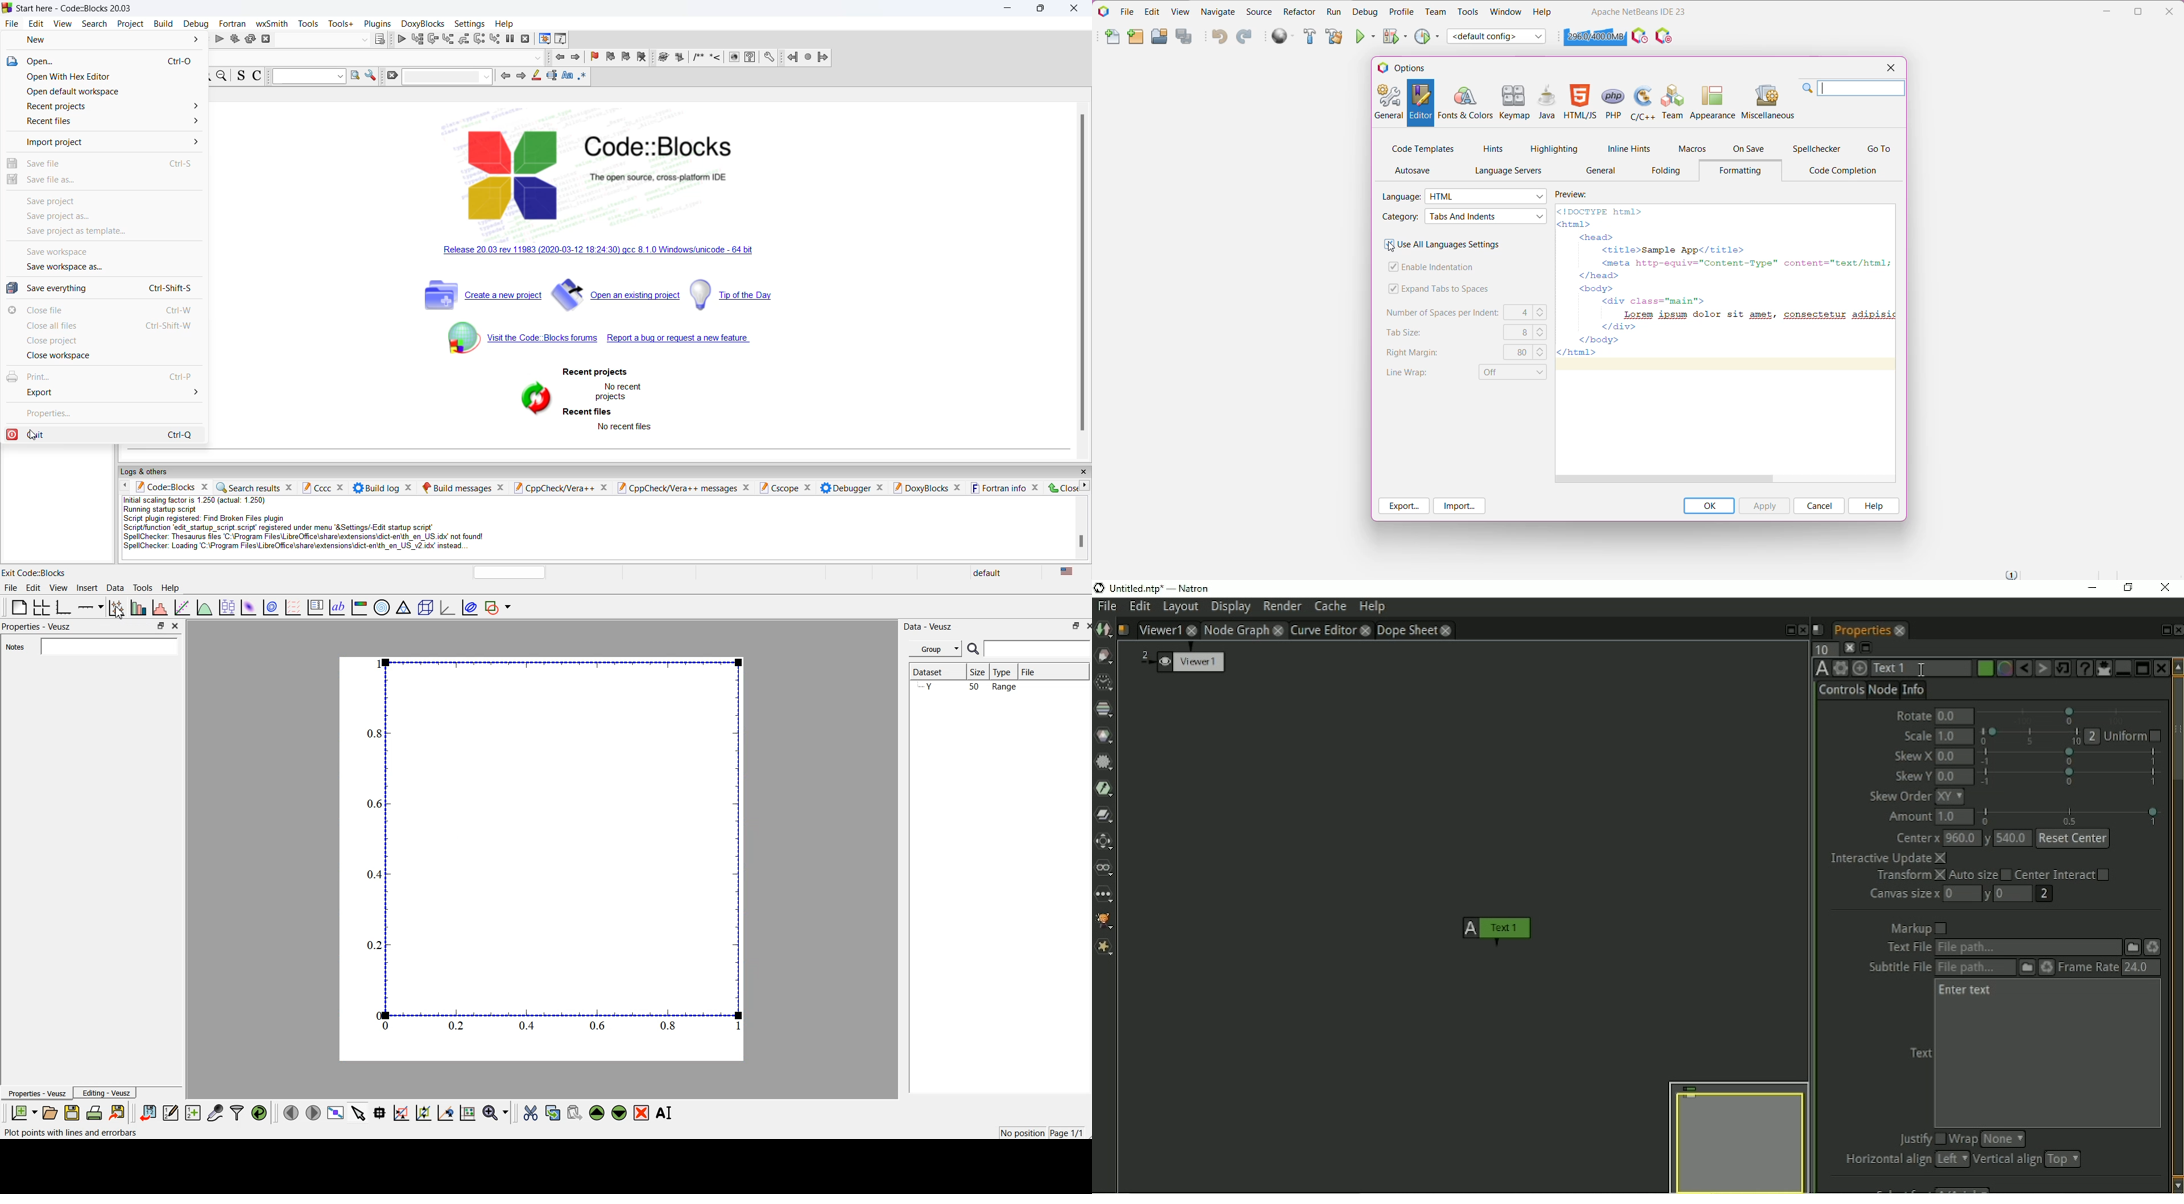  Describe the element at coordinates (1413, 374) in the screenshot. I see `Line Wrap` at that location.